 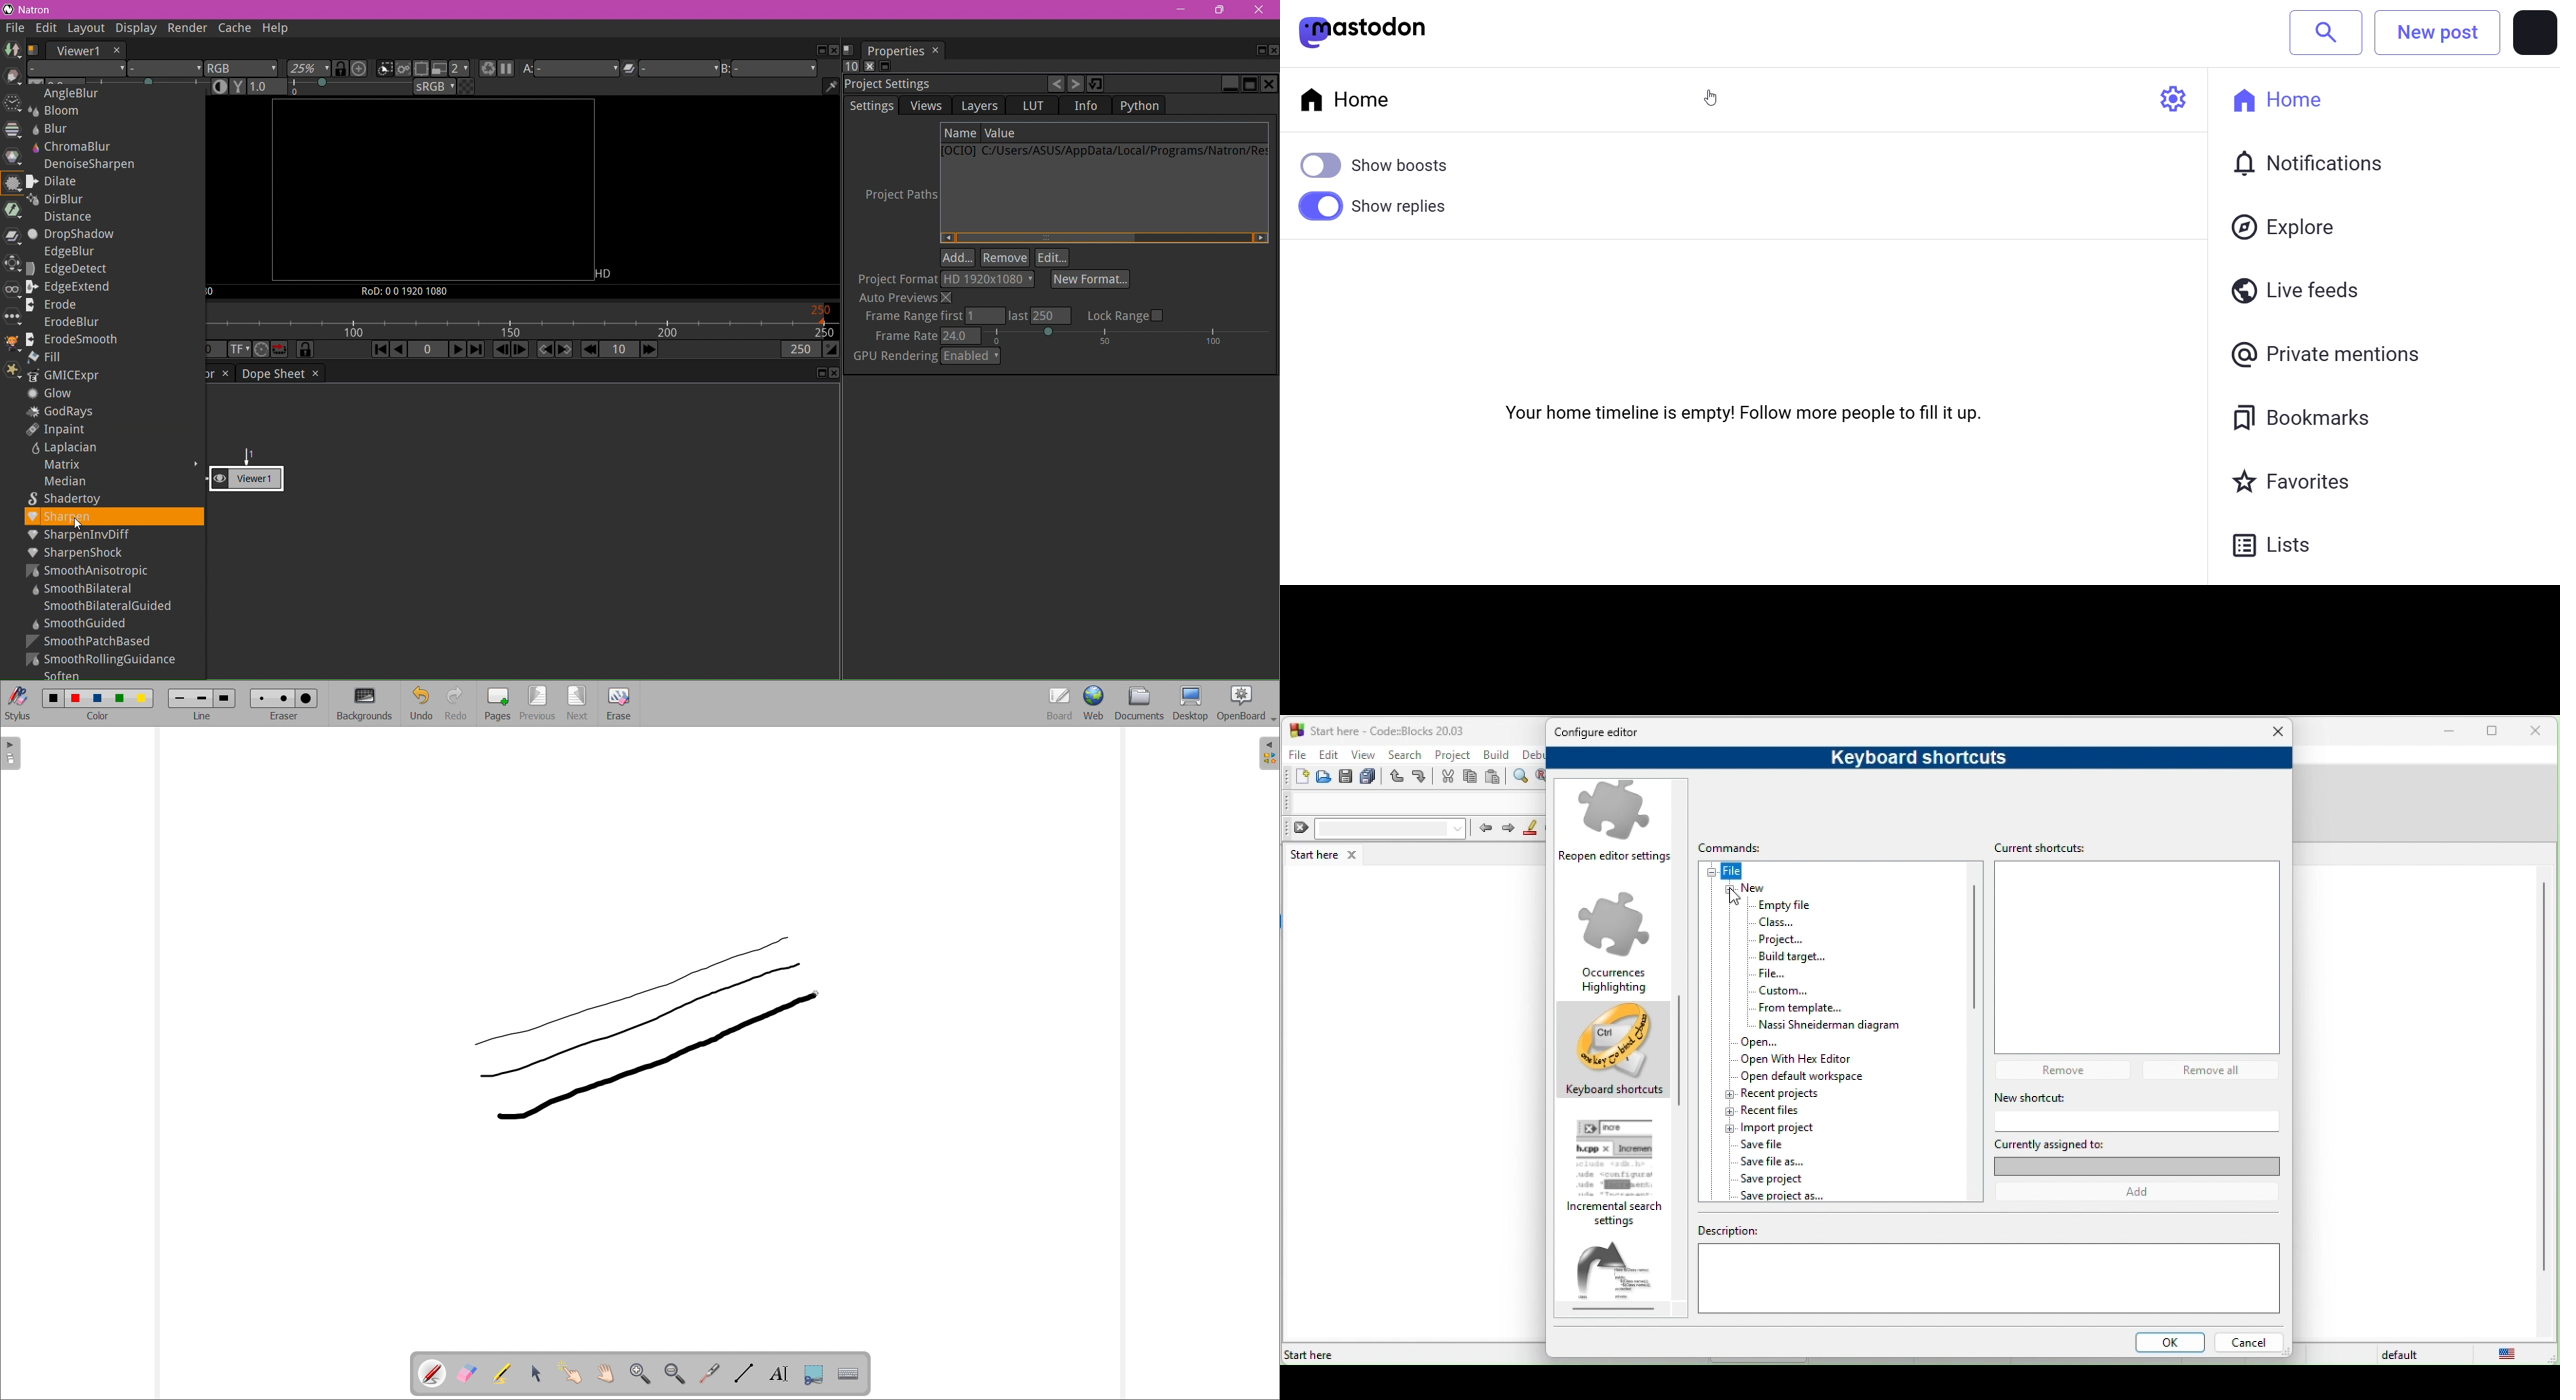 I want to click on vertical scroll bar, so click(x=2542, y=1078).